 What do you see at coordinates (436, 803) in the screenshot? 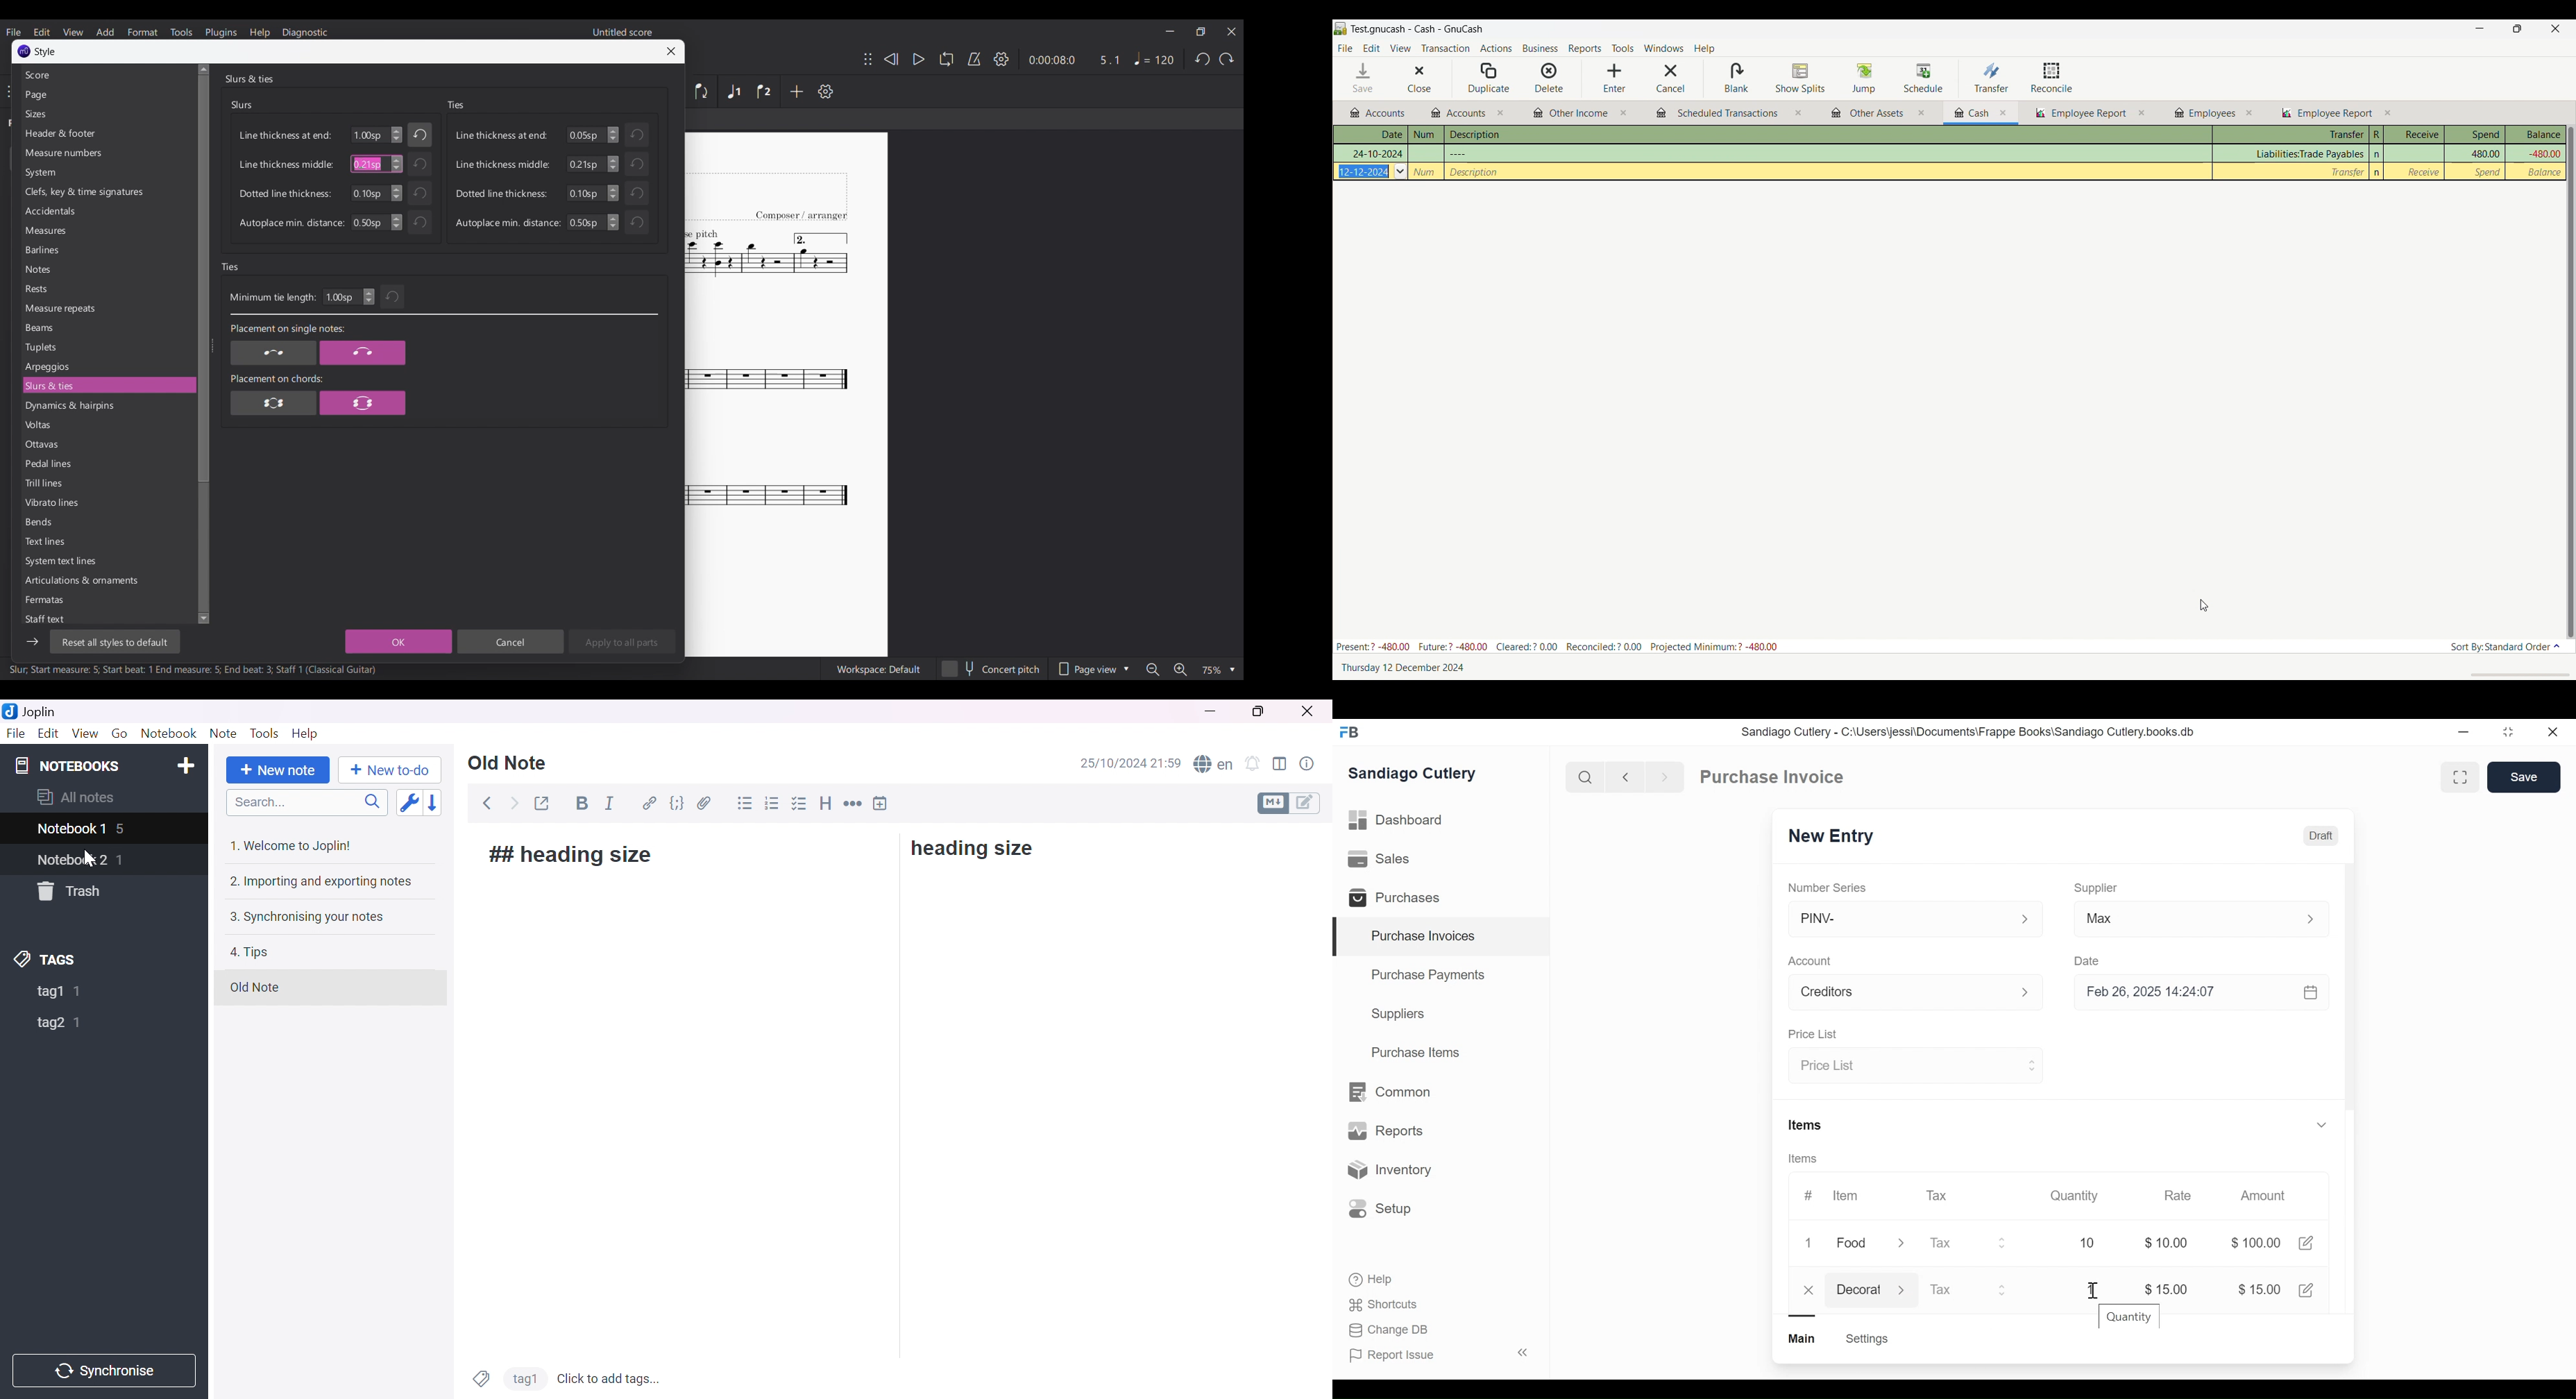
I see `Reverse sort order` at bounding box center [436, 803].